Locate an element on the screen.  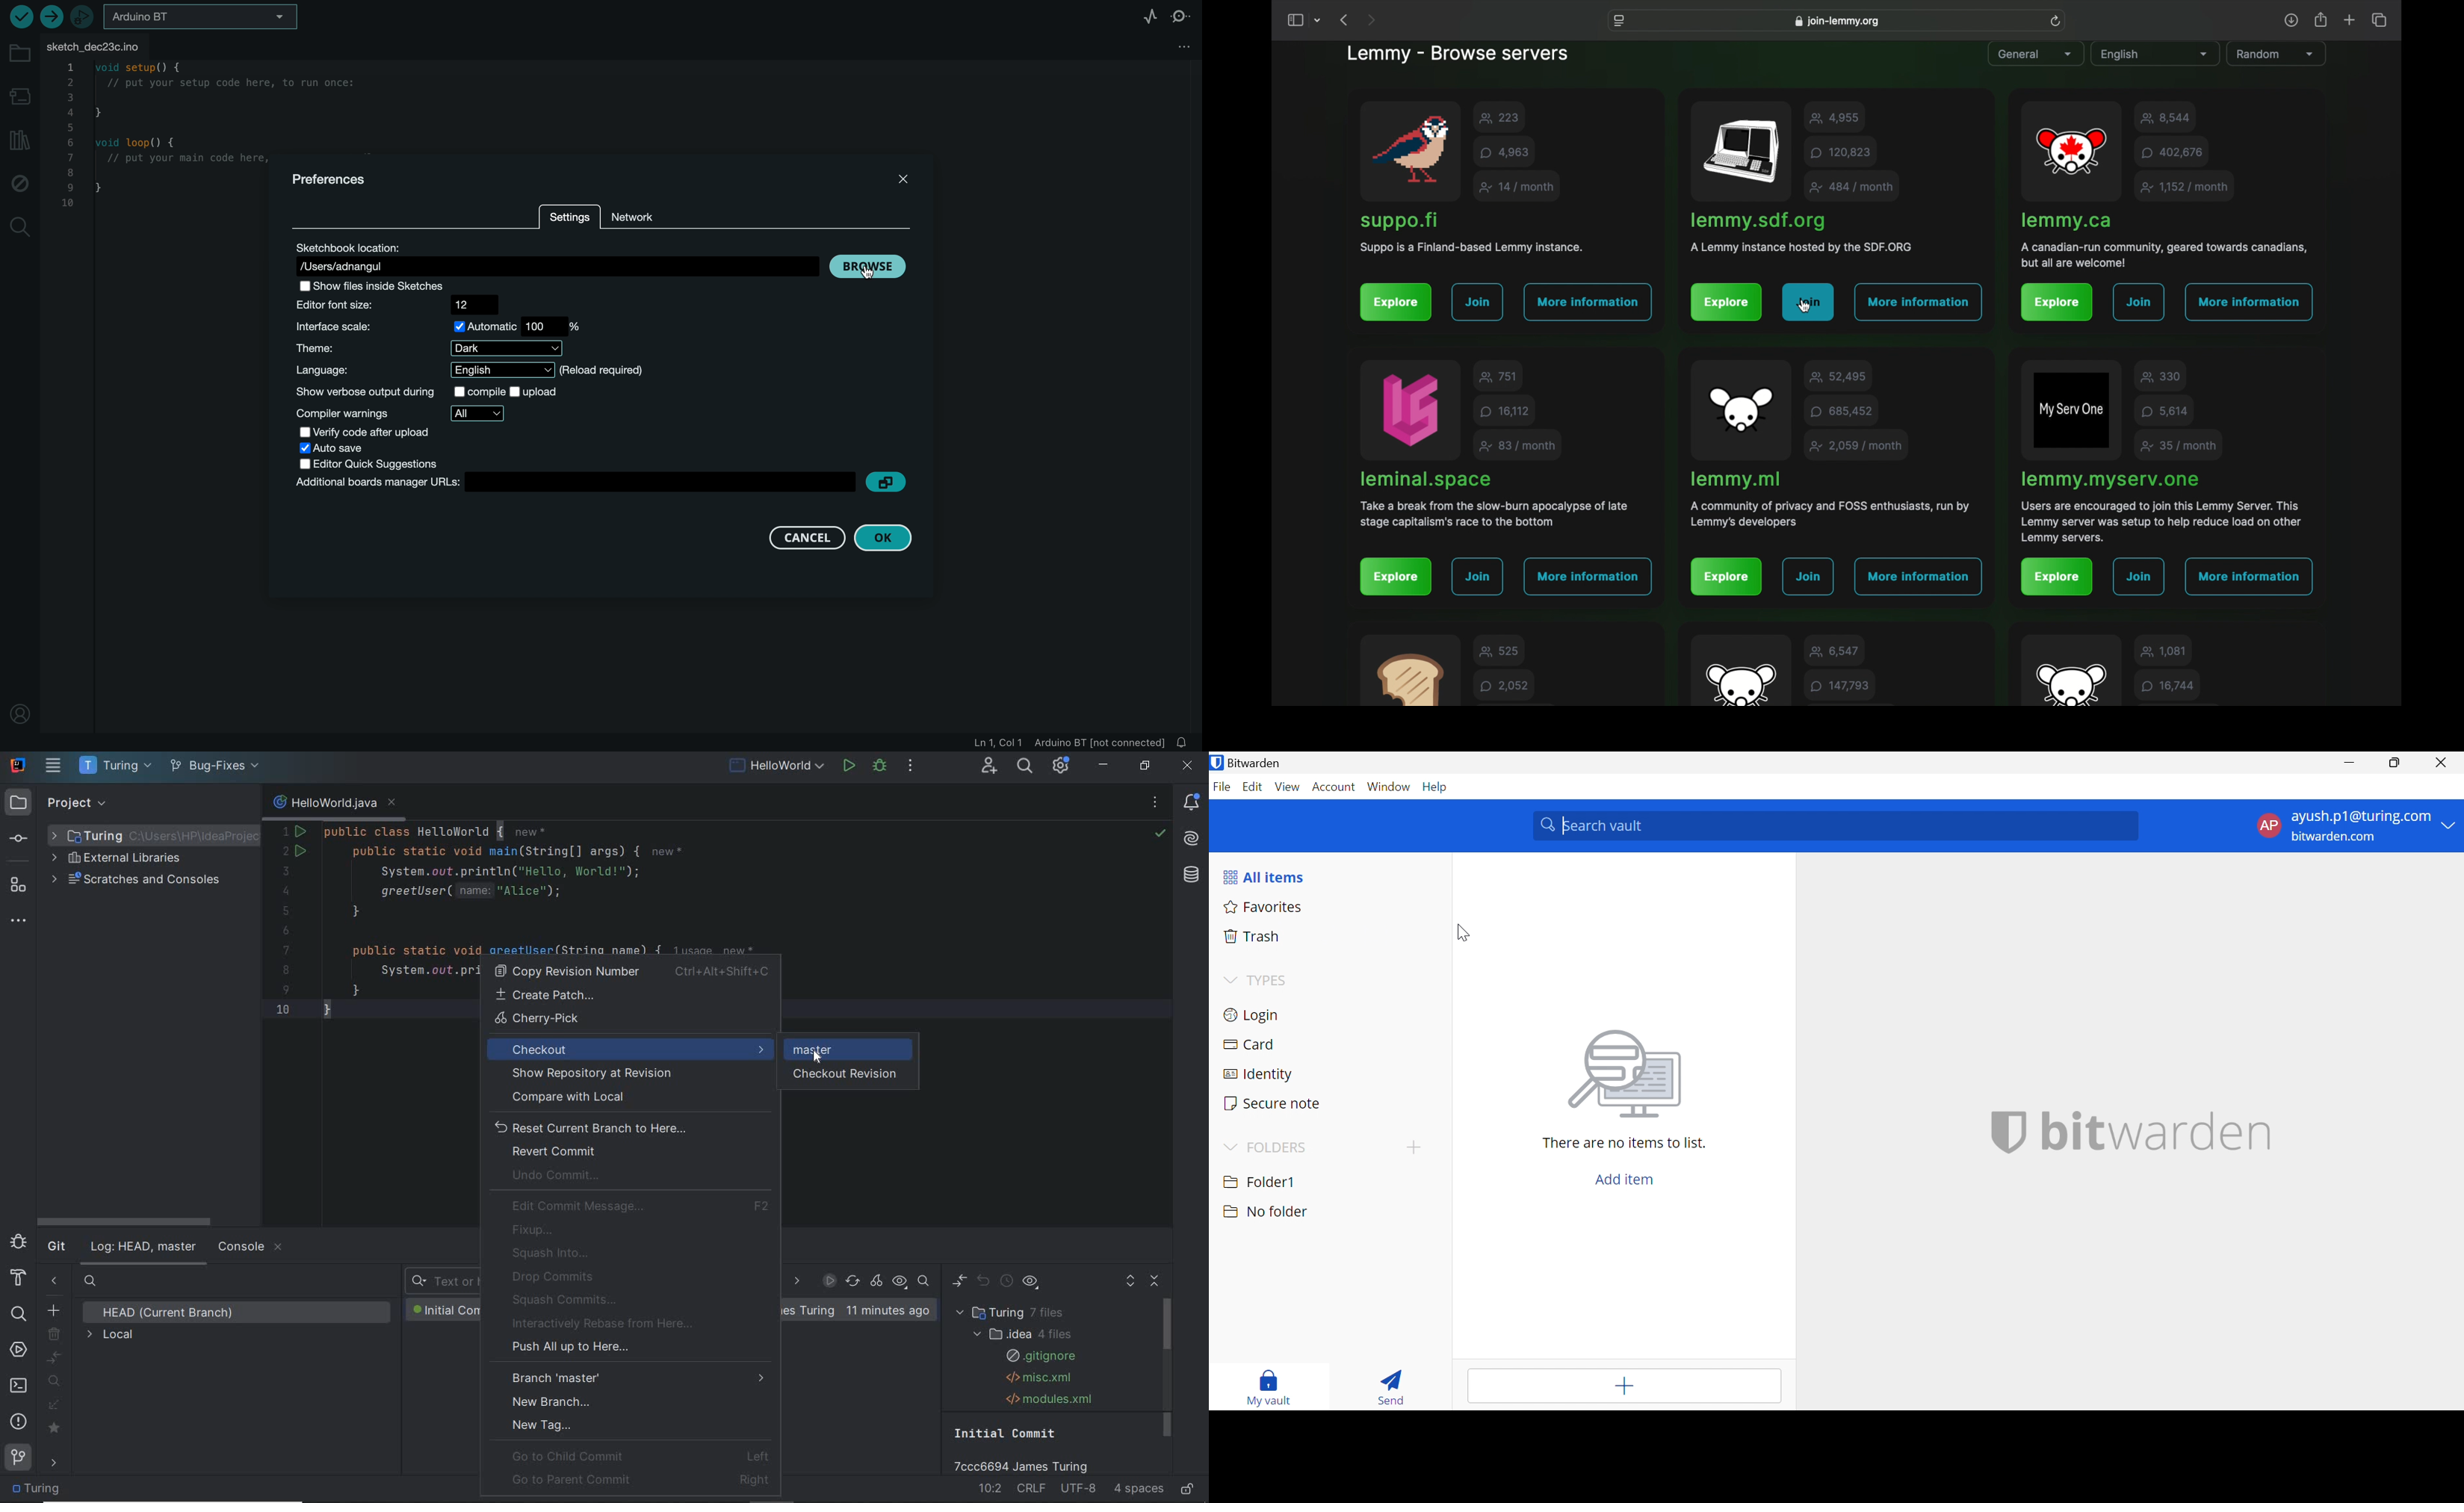
4 is located at coordinates (286, 891).